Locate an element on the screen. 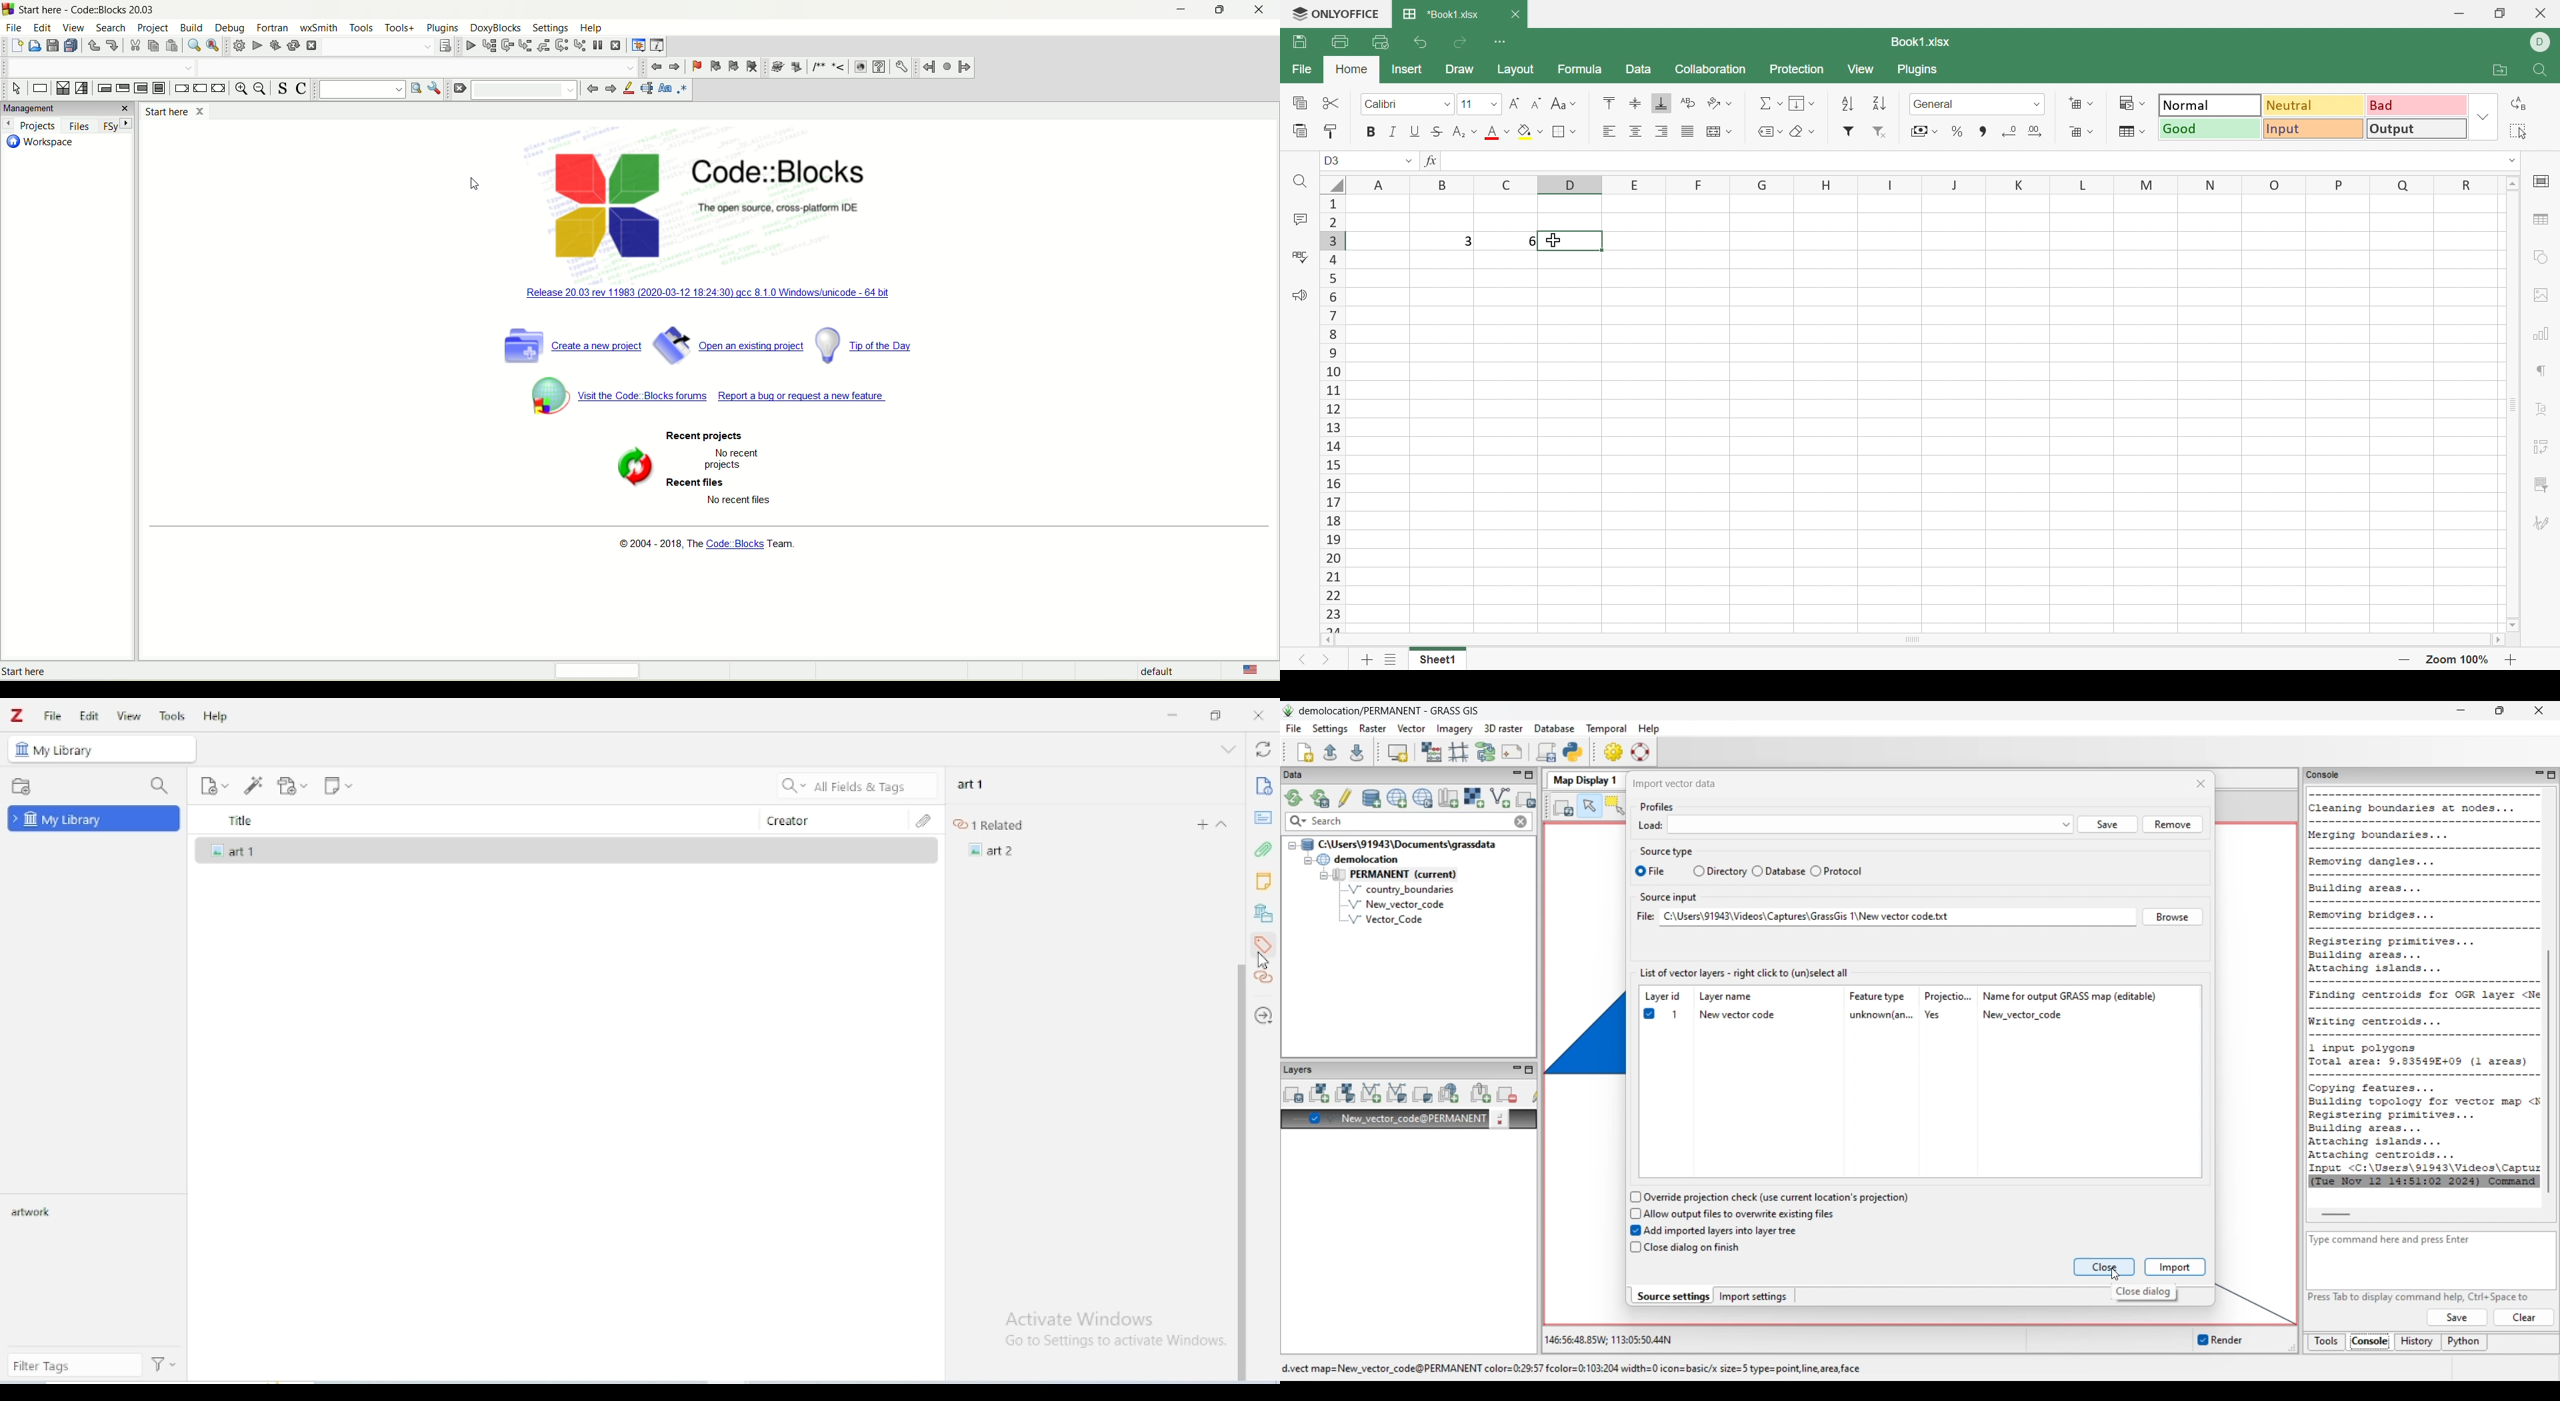 The height and width of the screenshot is (1428, 2576). tools+ is located at coordinates (400, 28).